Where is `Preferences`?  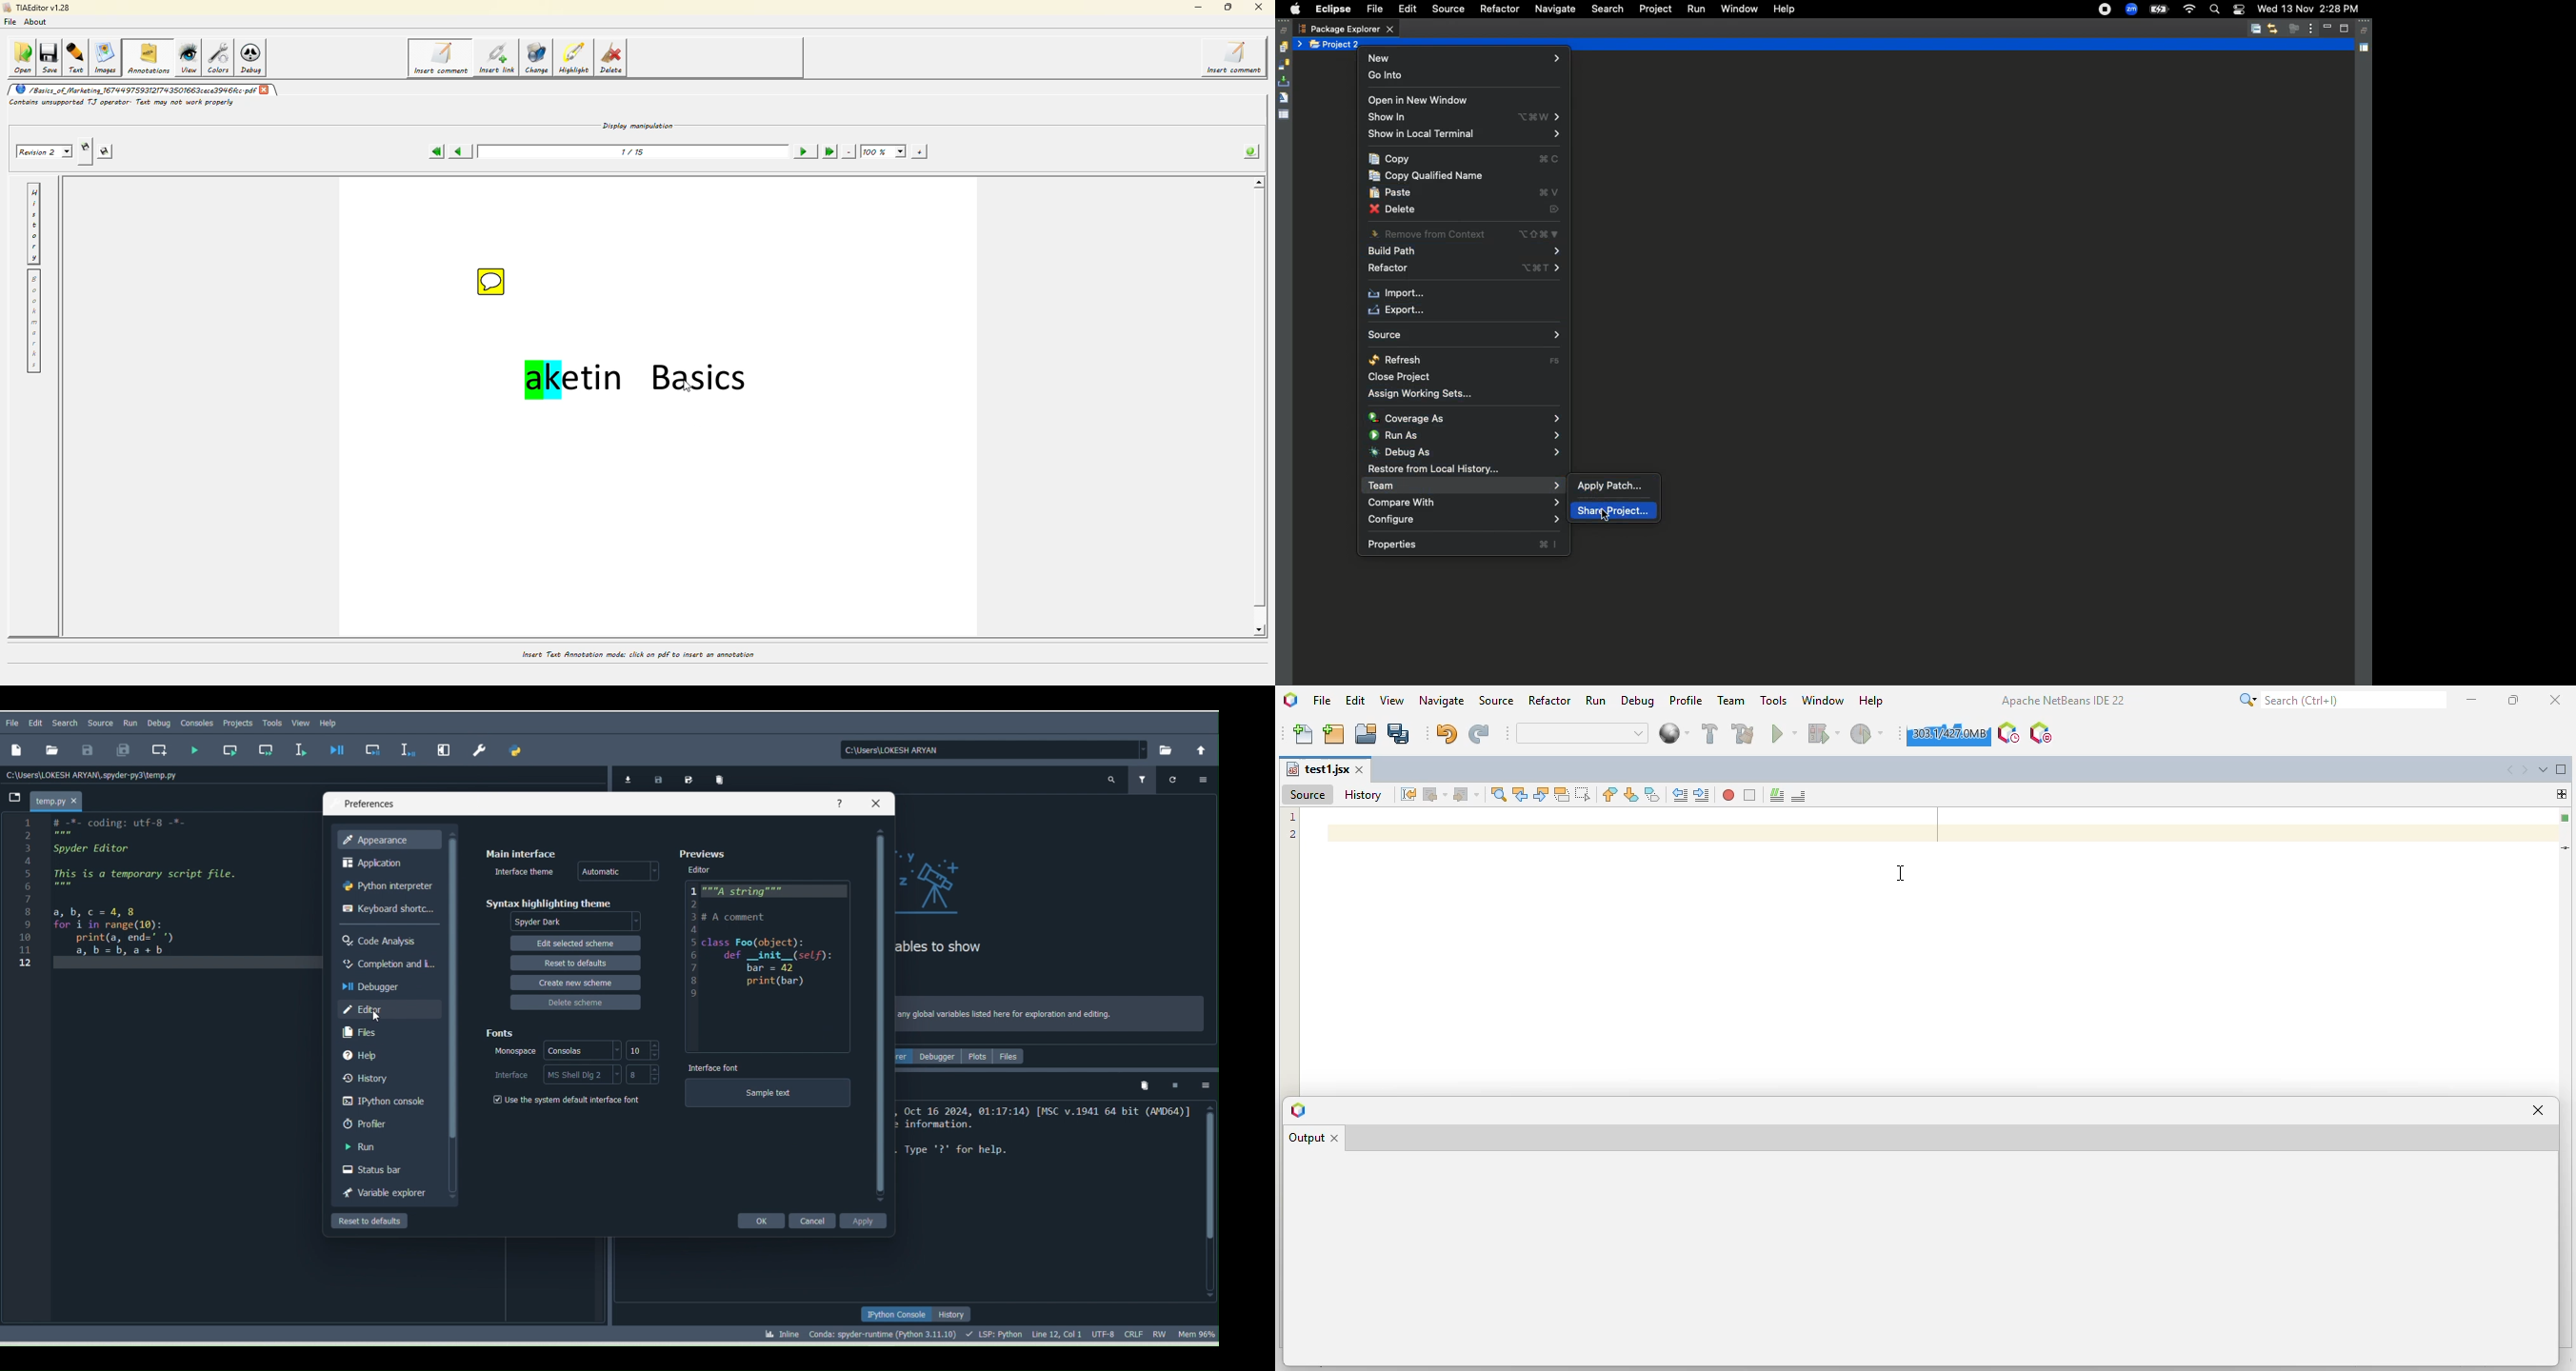 Preferences is located at coordinates (481, 746).